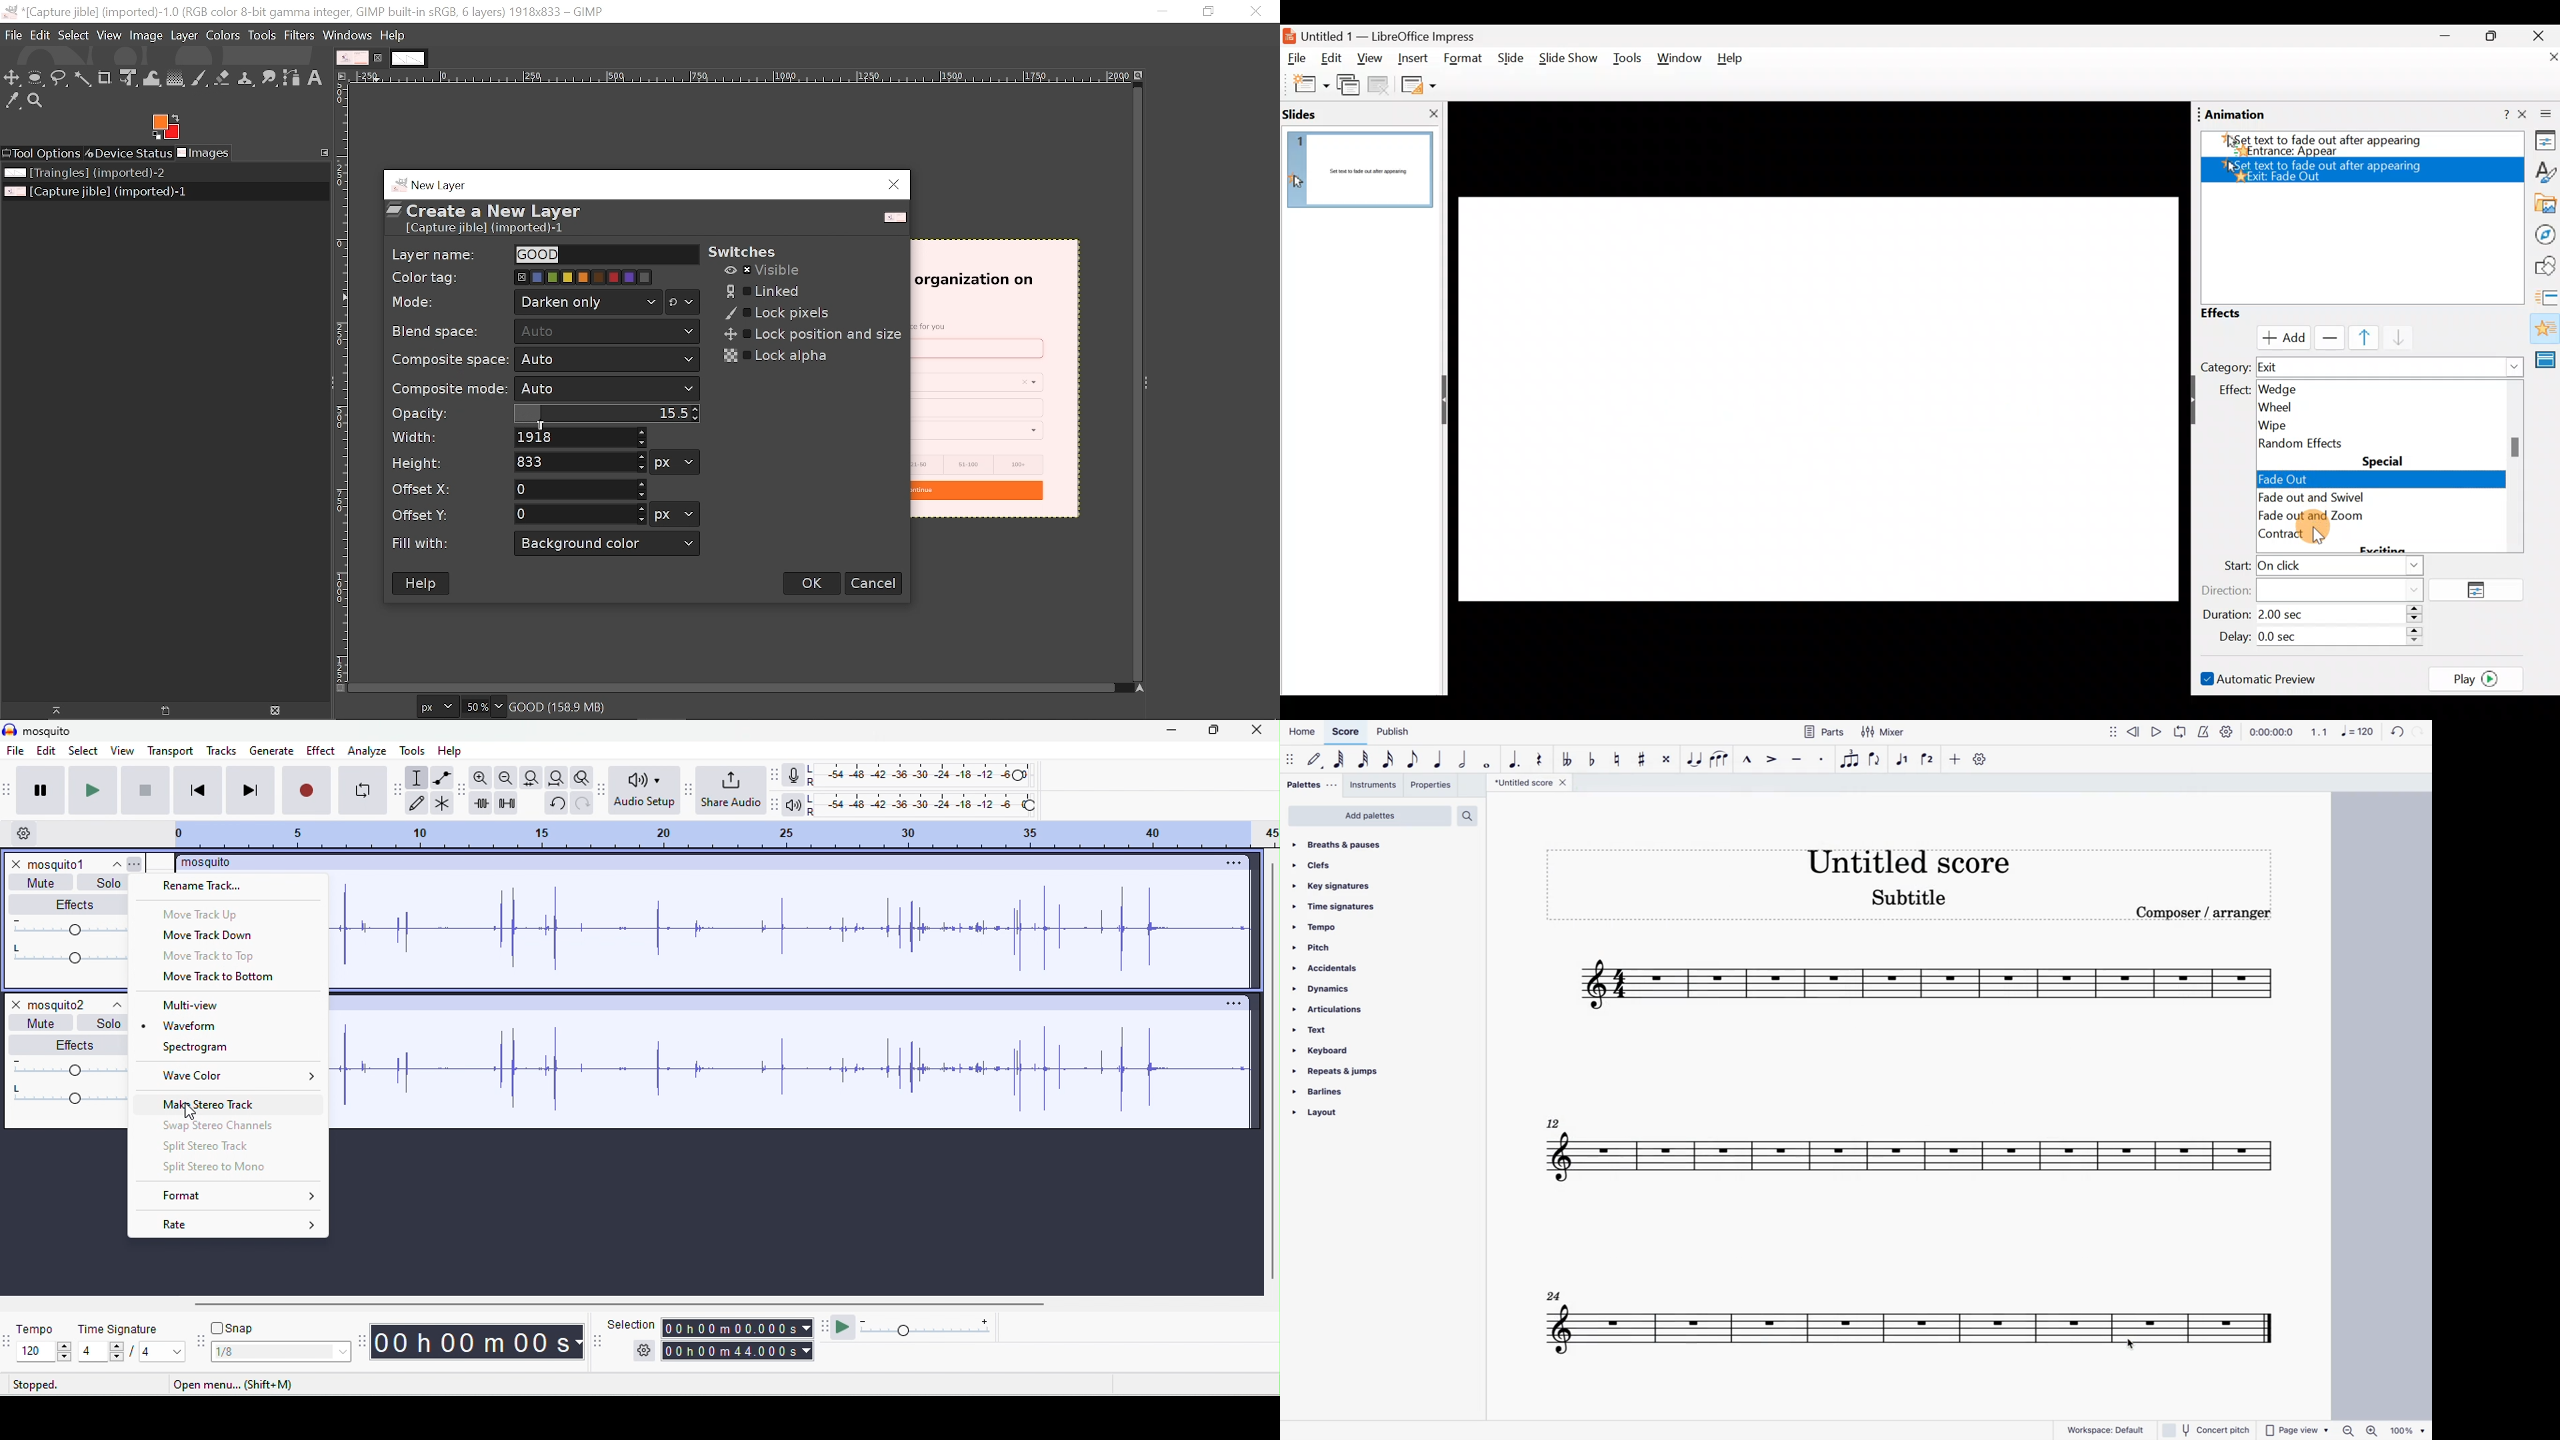  Describe the element at coordinates (930, 1327) in the screenshot. I see `playback speed` at that location.